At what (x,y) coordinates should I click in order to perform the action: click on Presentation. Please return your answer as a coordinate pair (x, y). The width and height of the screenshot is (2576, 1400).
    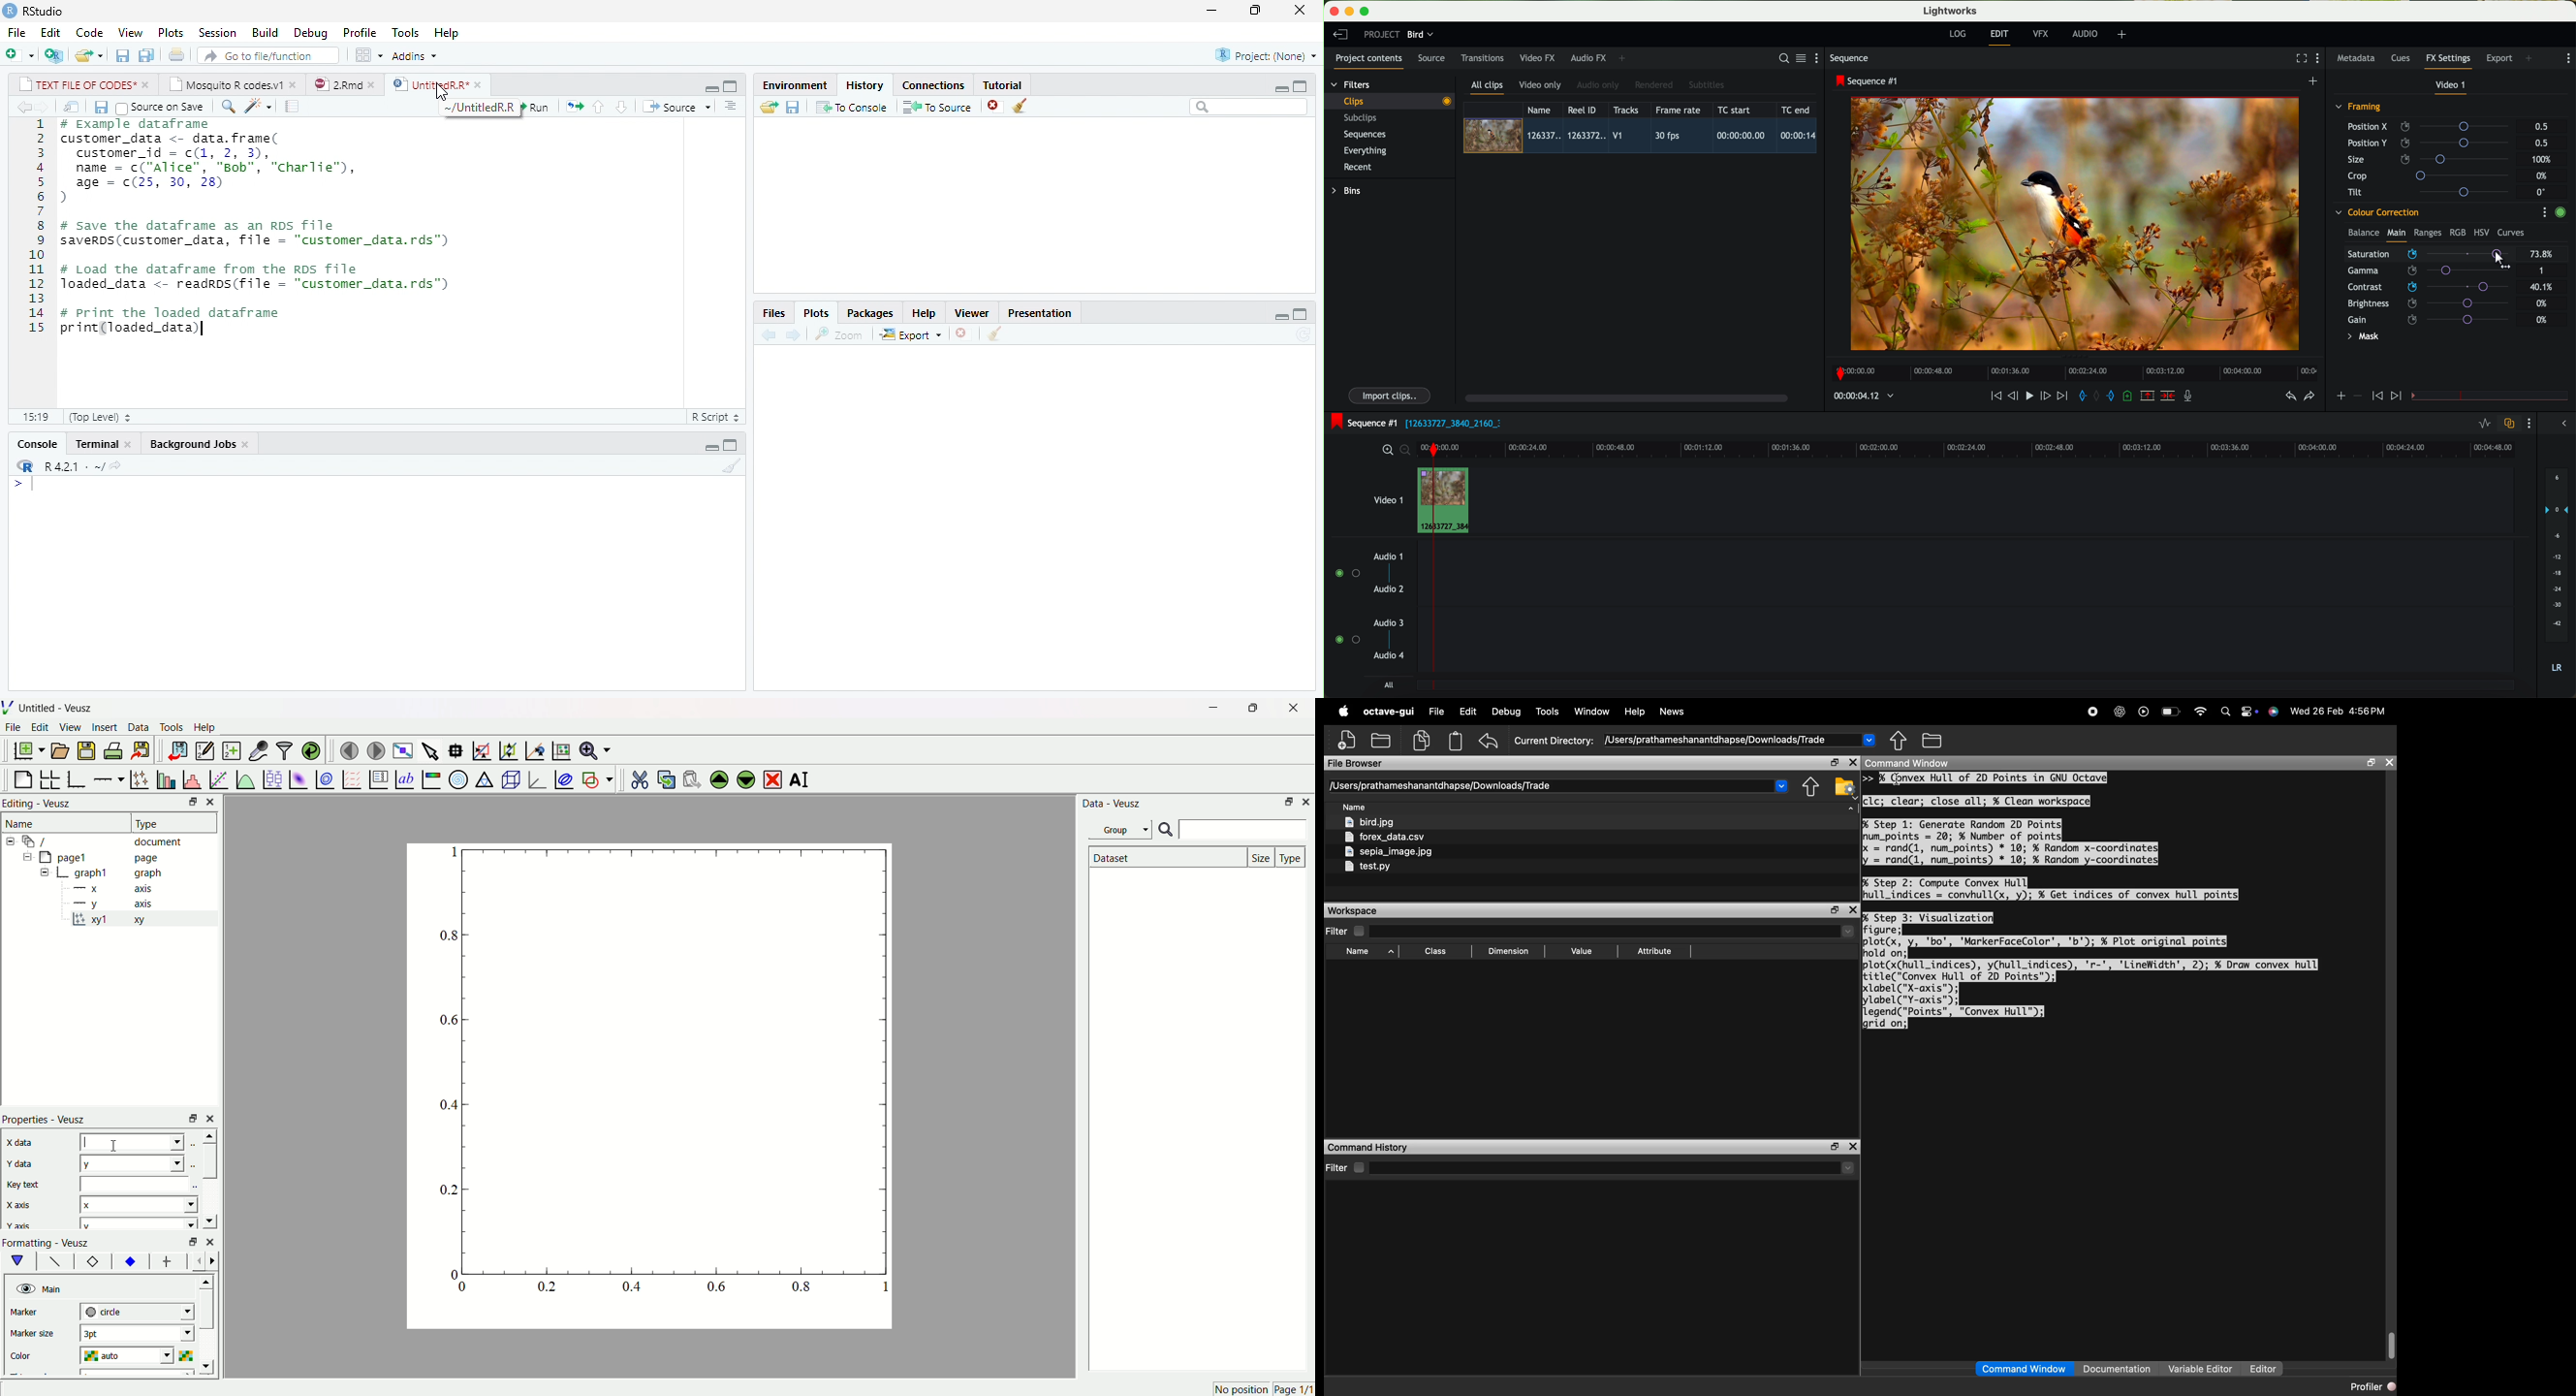
    Looking at the image, I should click on (1039, 312).